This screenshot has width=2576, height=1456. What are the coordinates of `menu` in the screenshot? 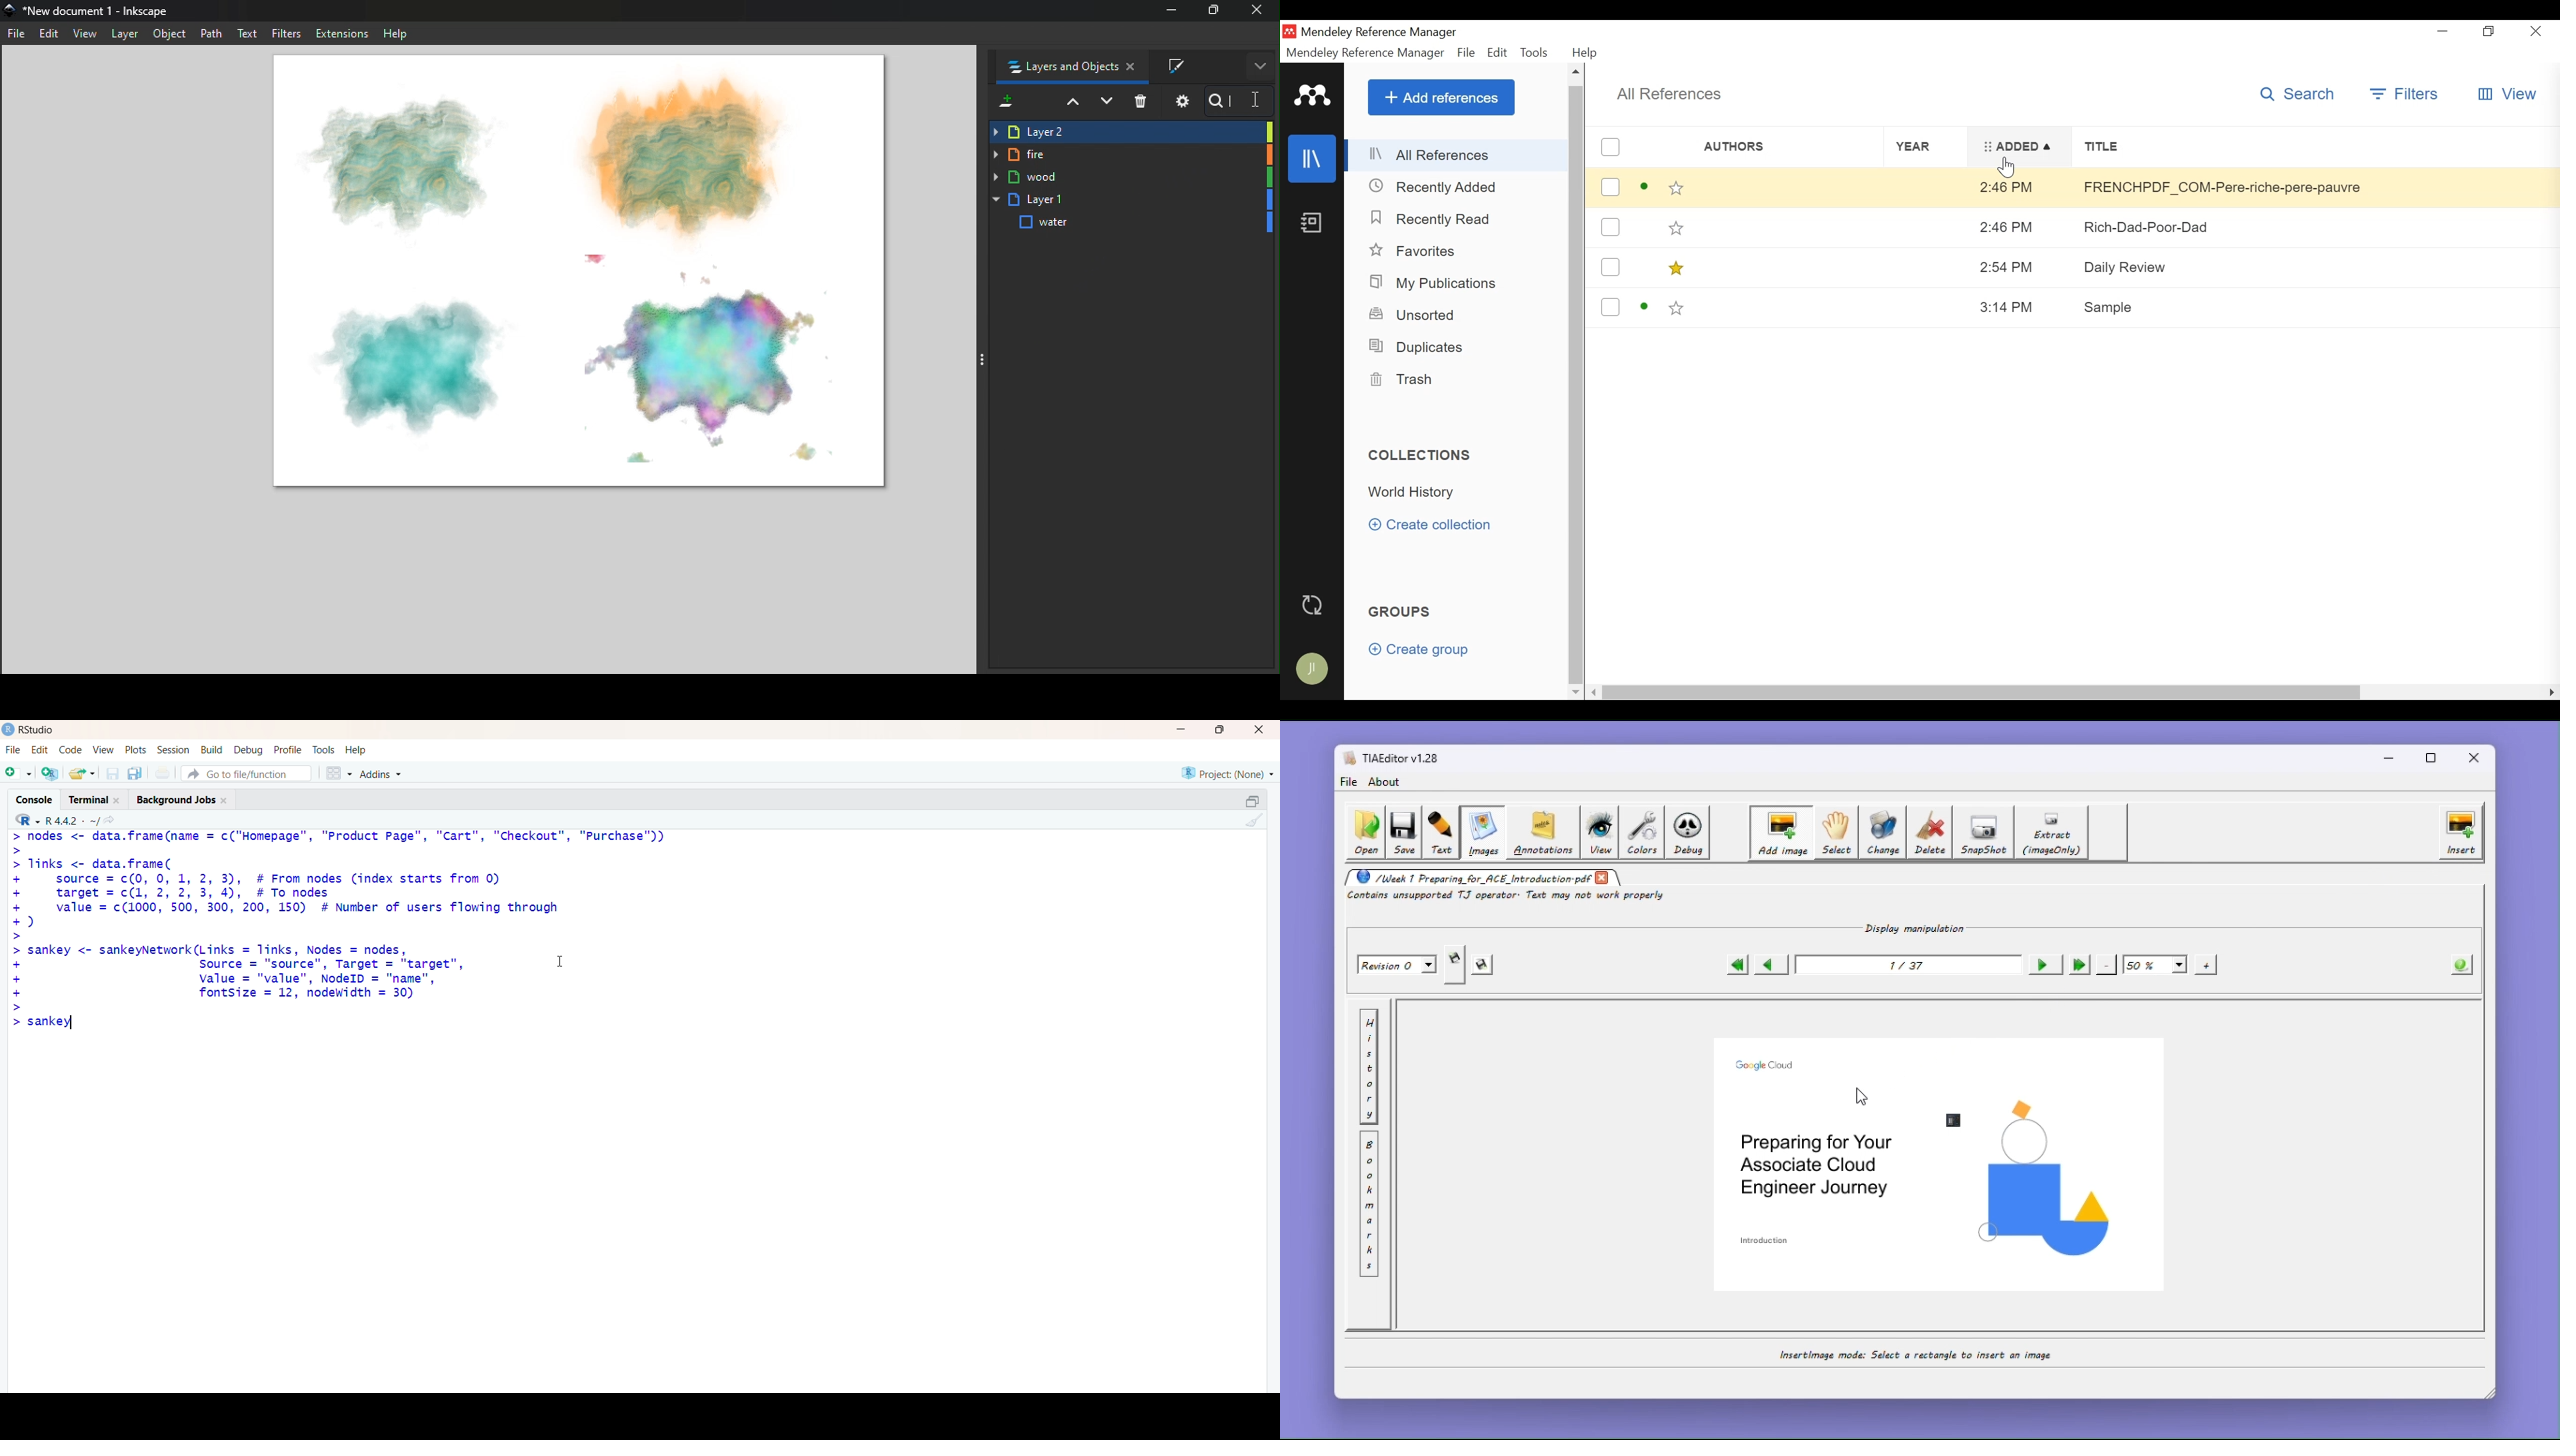 It's located at (17, 774).